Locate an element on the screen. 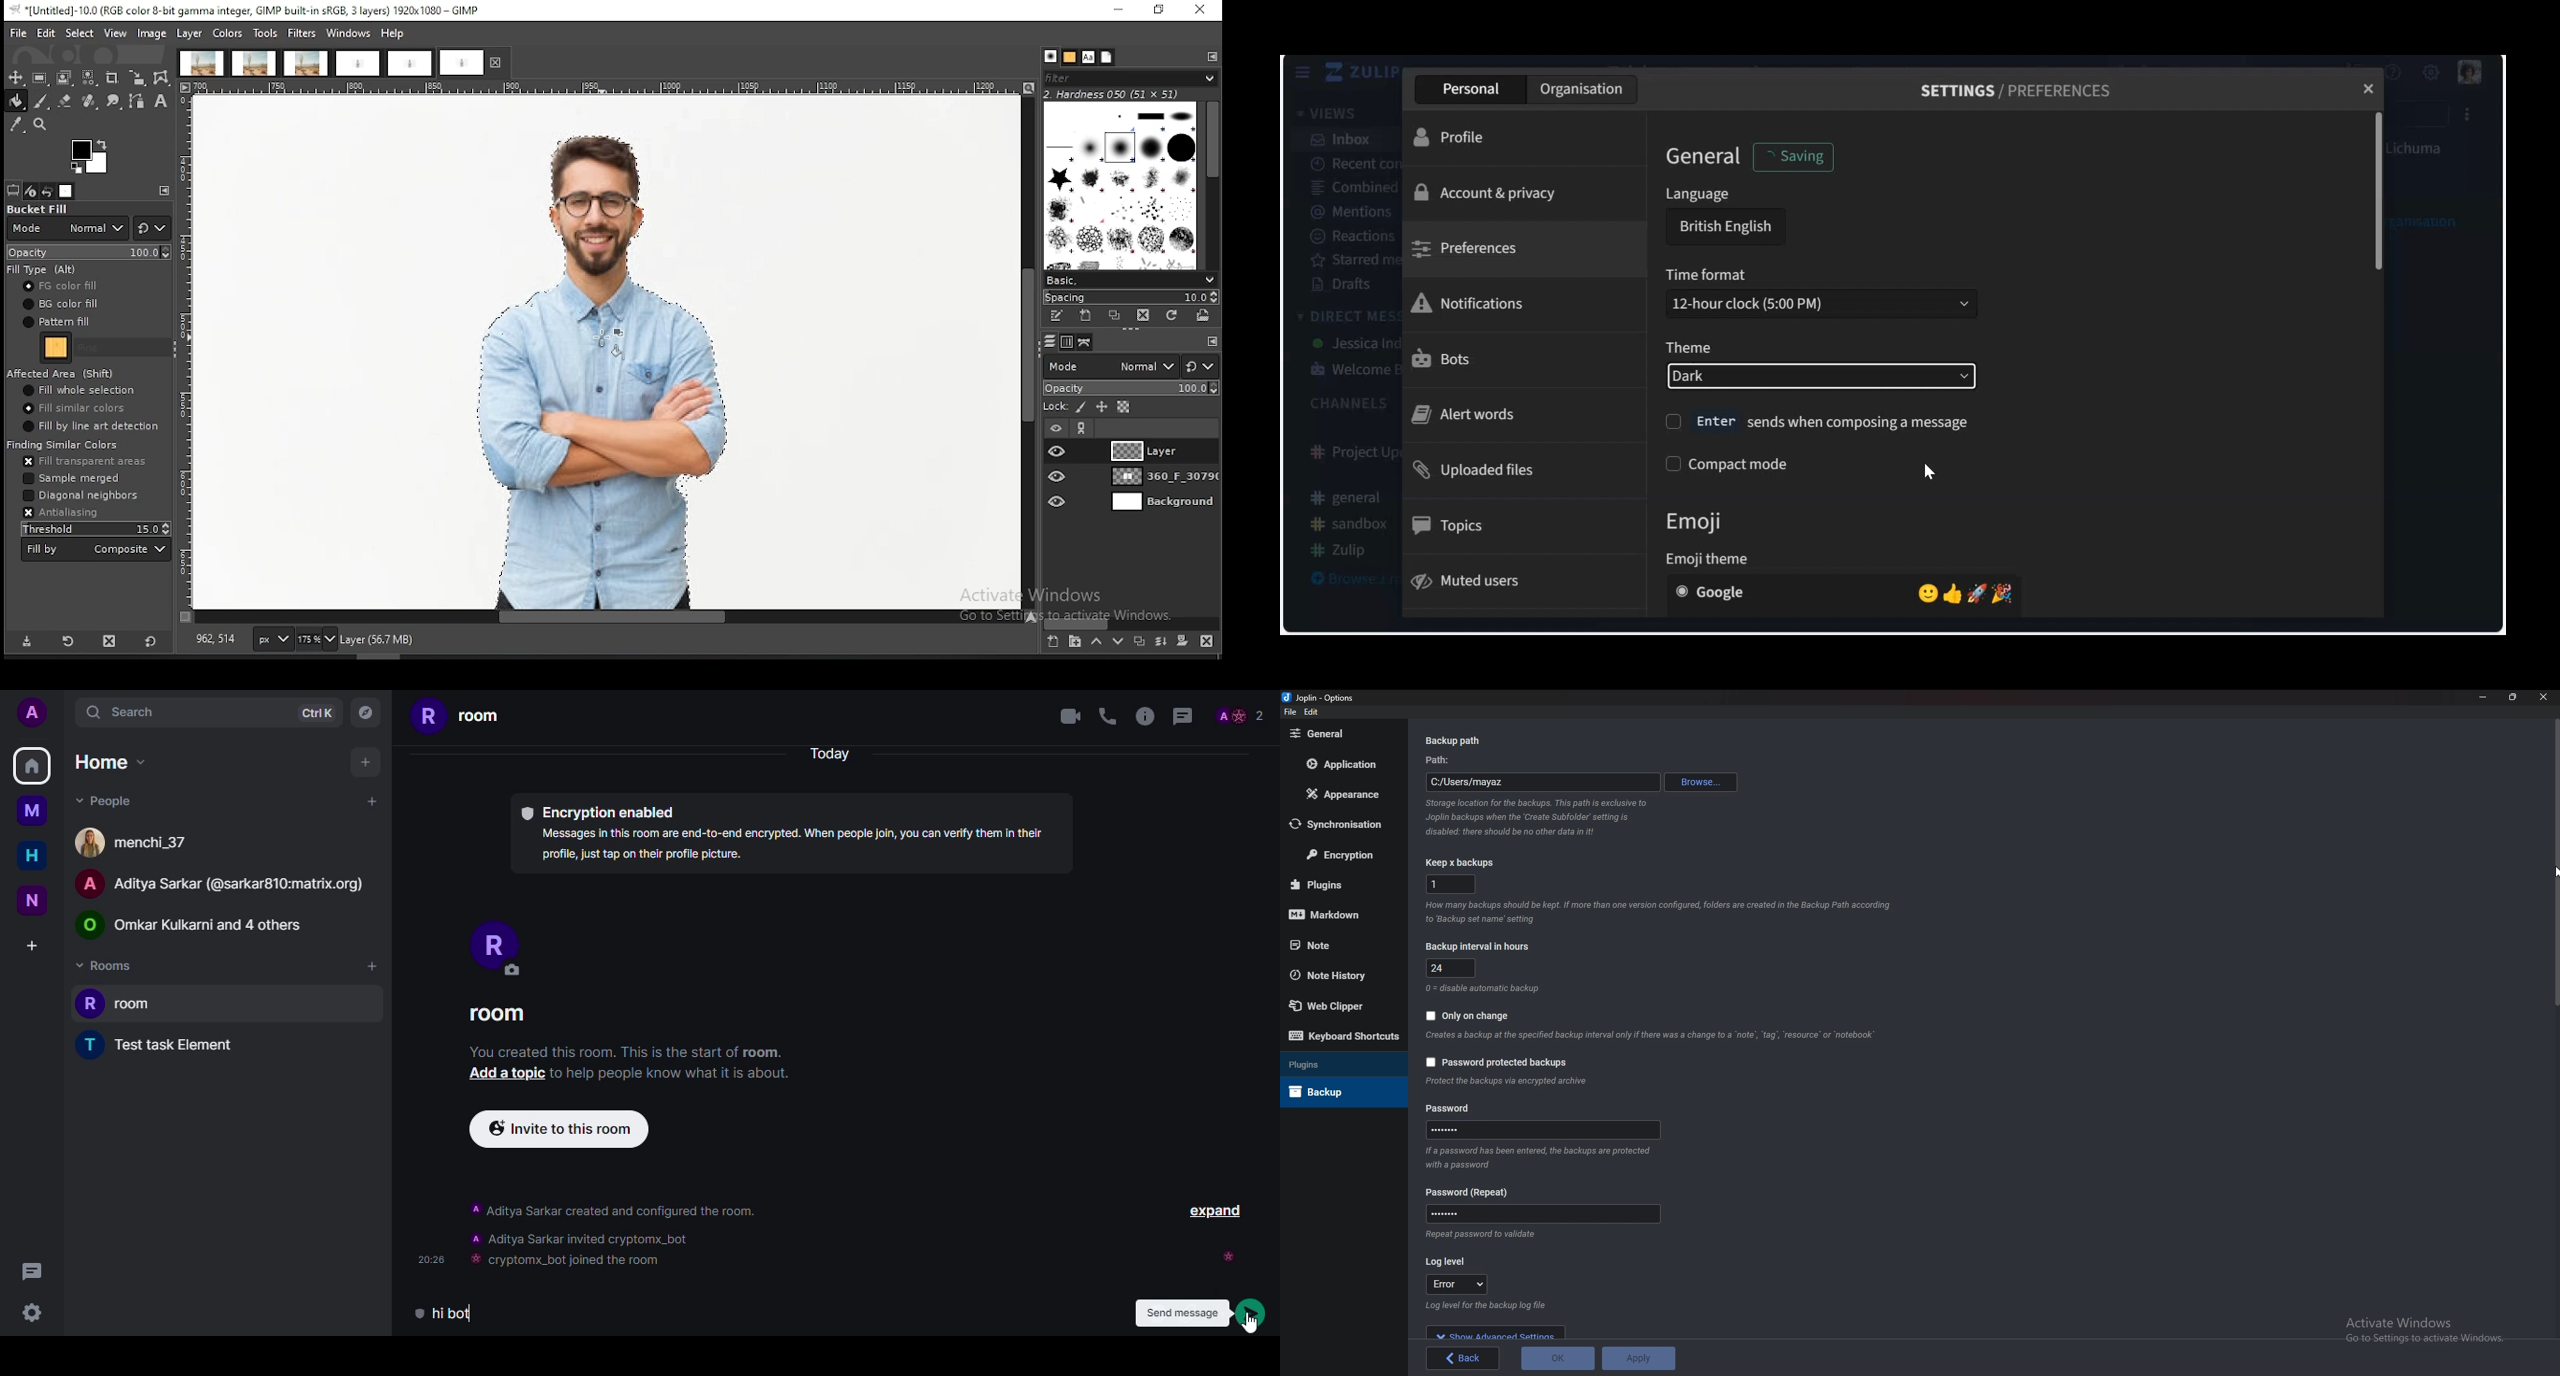 This screenshot has width=2576, height=1400. project tab is located at coordinates (201, 63).